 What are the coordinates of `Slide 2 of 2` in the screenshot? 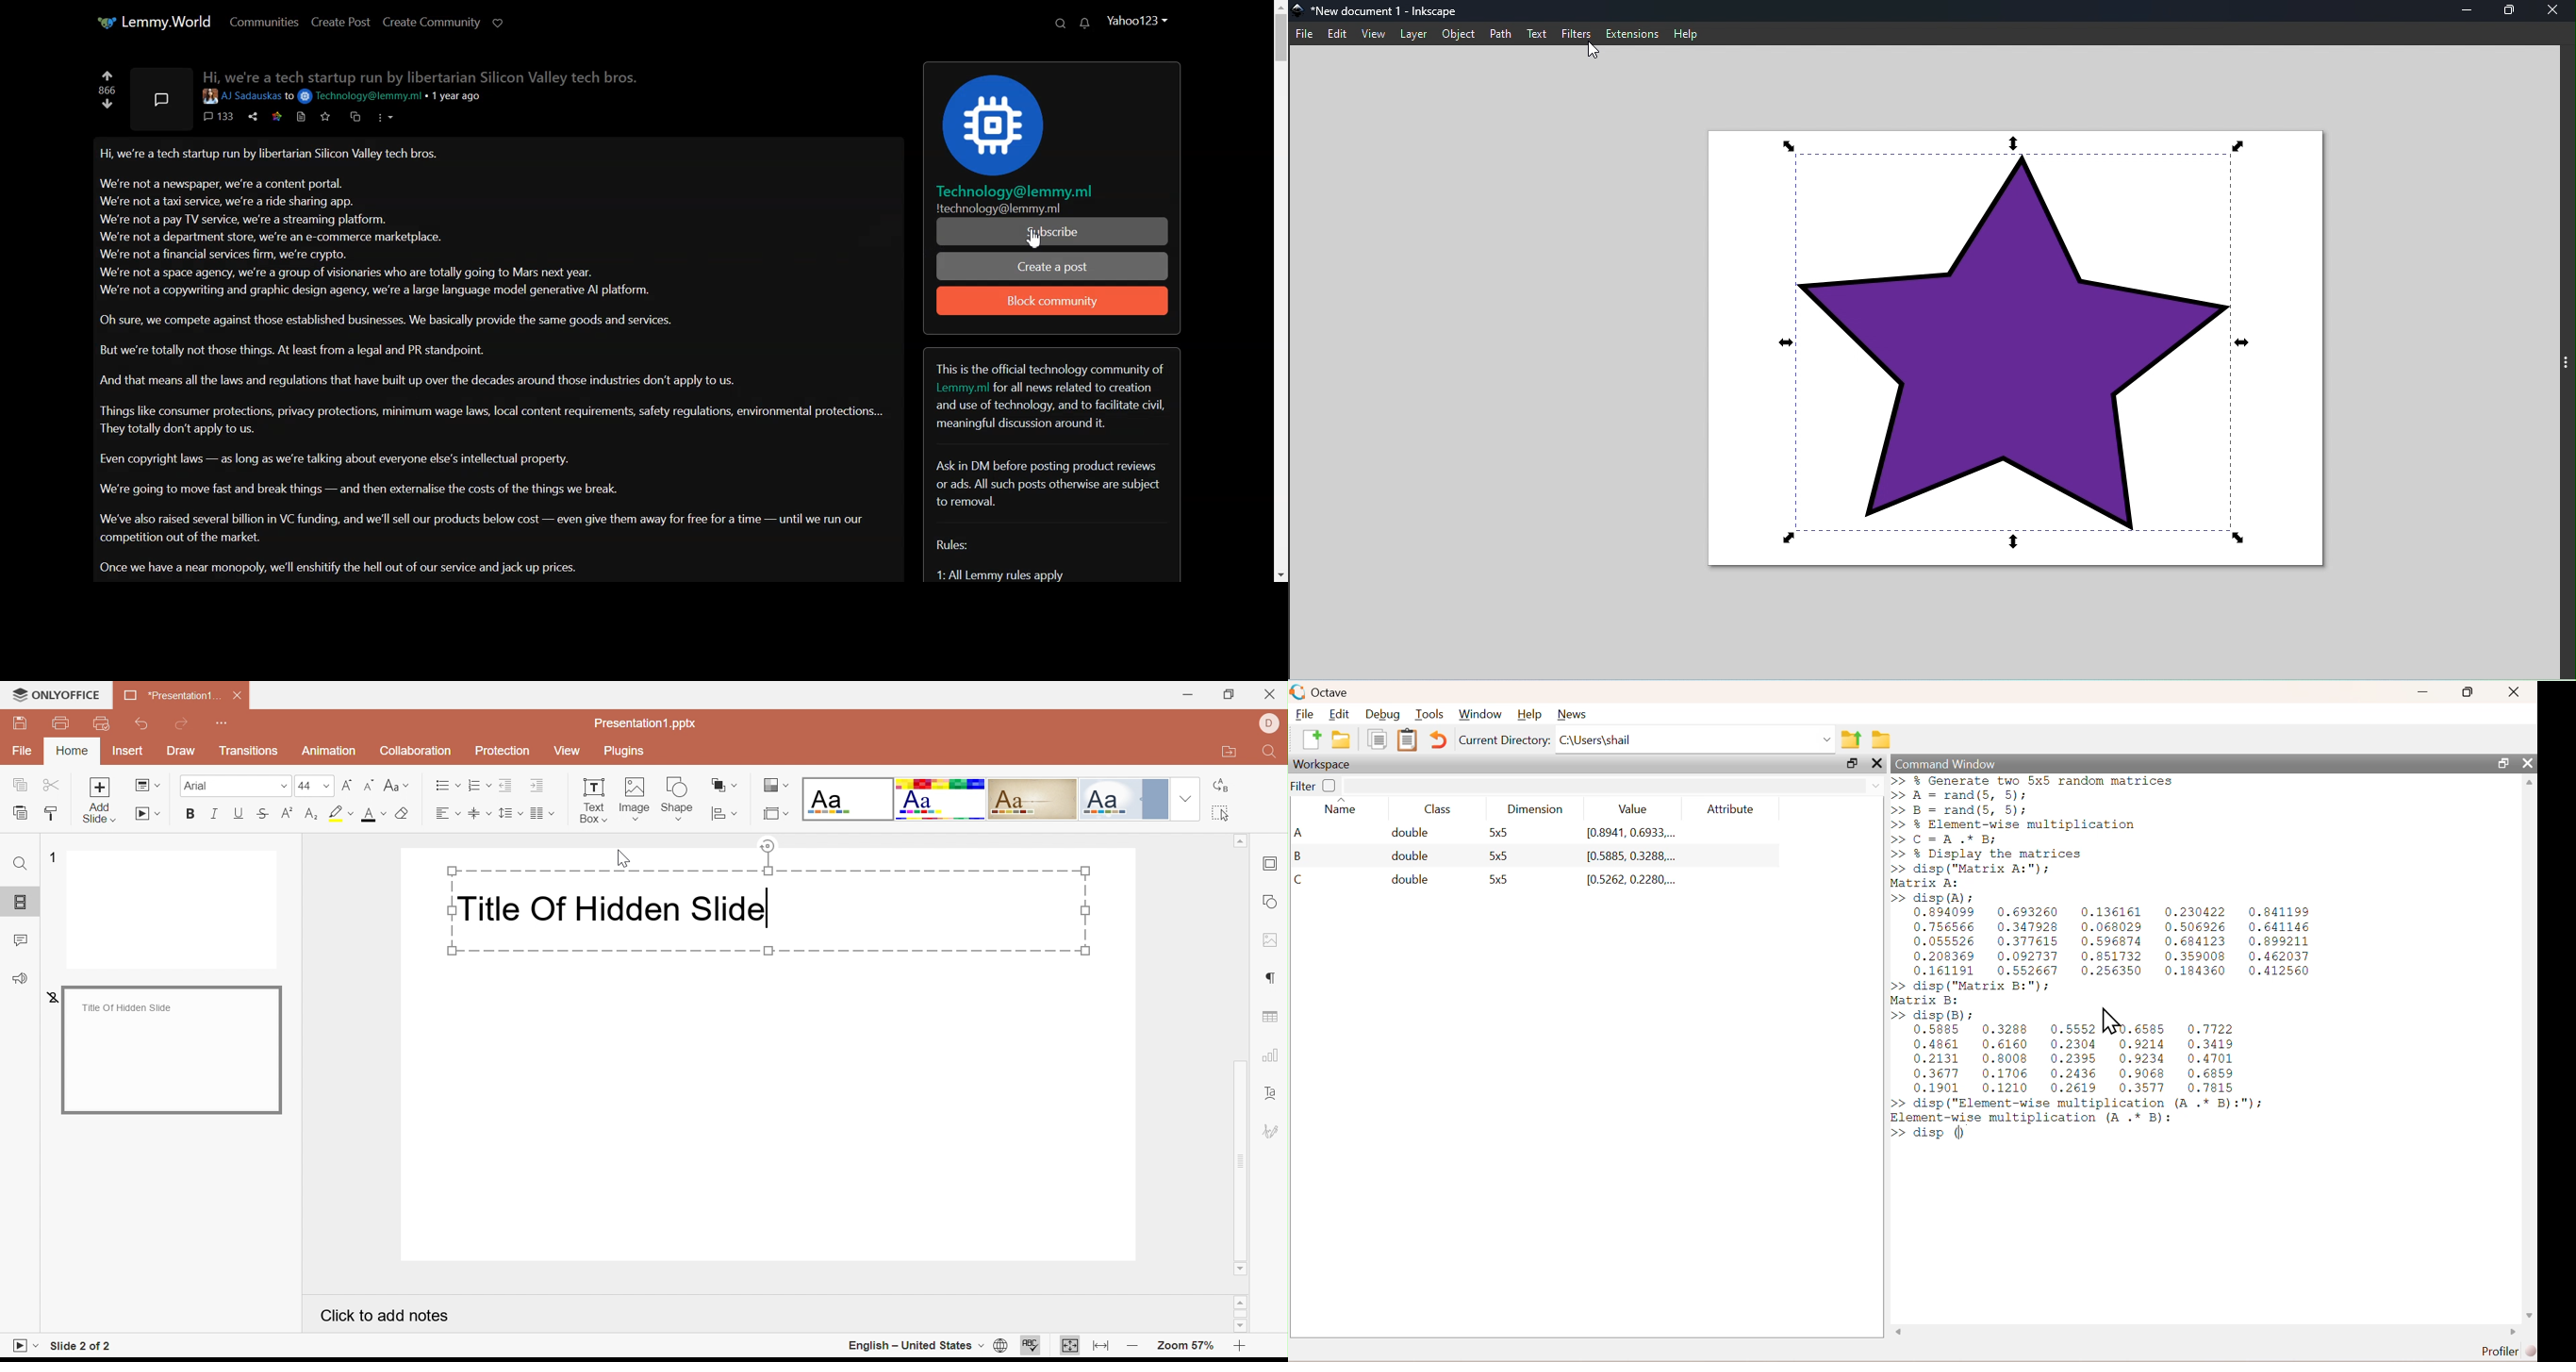 It's located at (83, 1346).